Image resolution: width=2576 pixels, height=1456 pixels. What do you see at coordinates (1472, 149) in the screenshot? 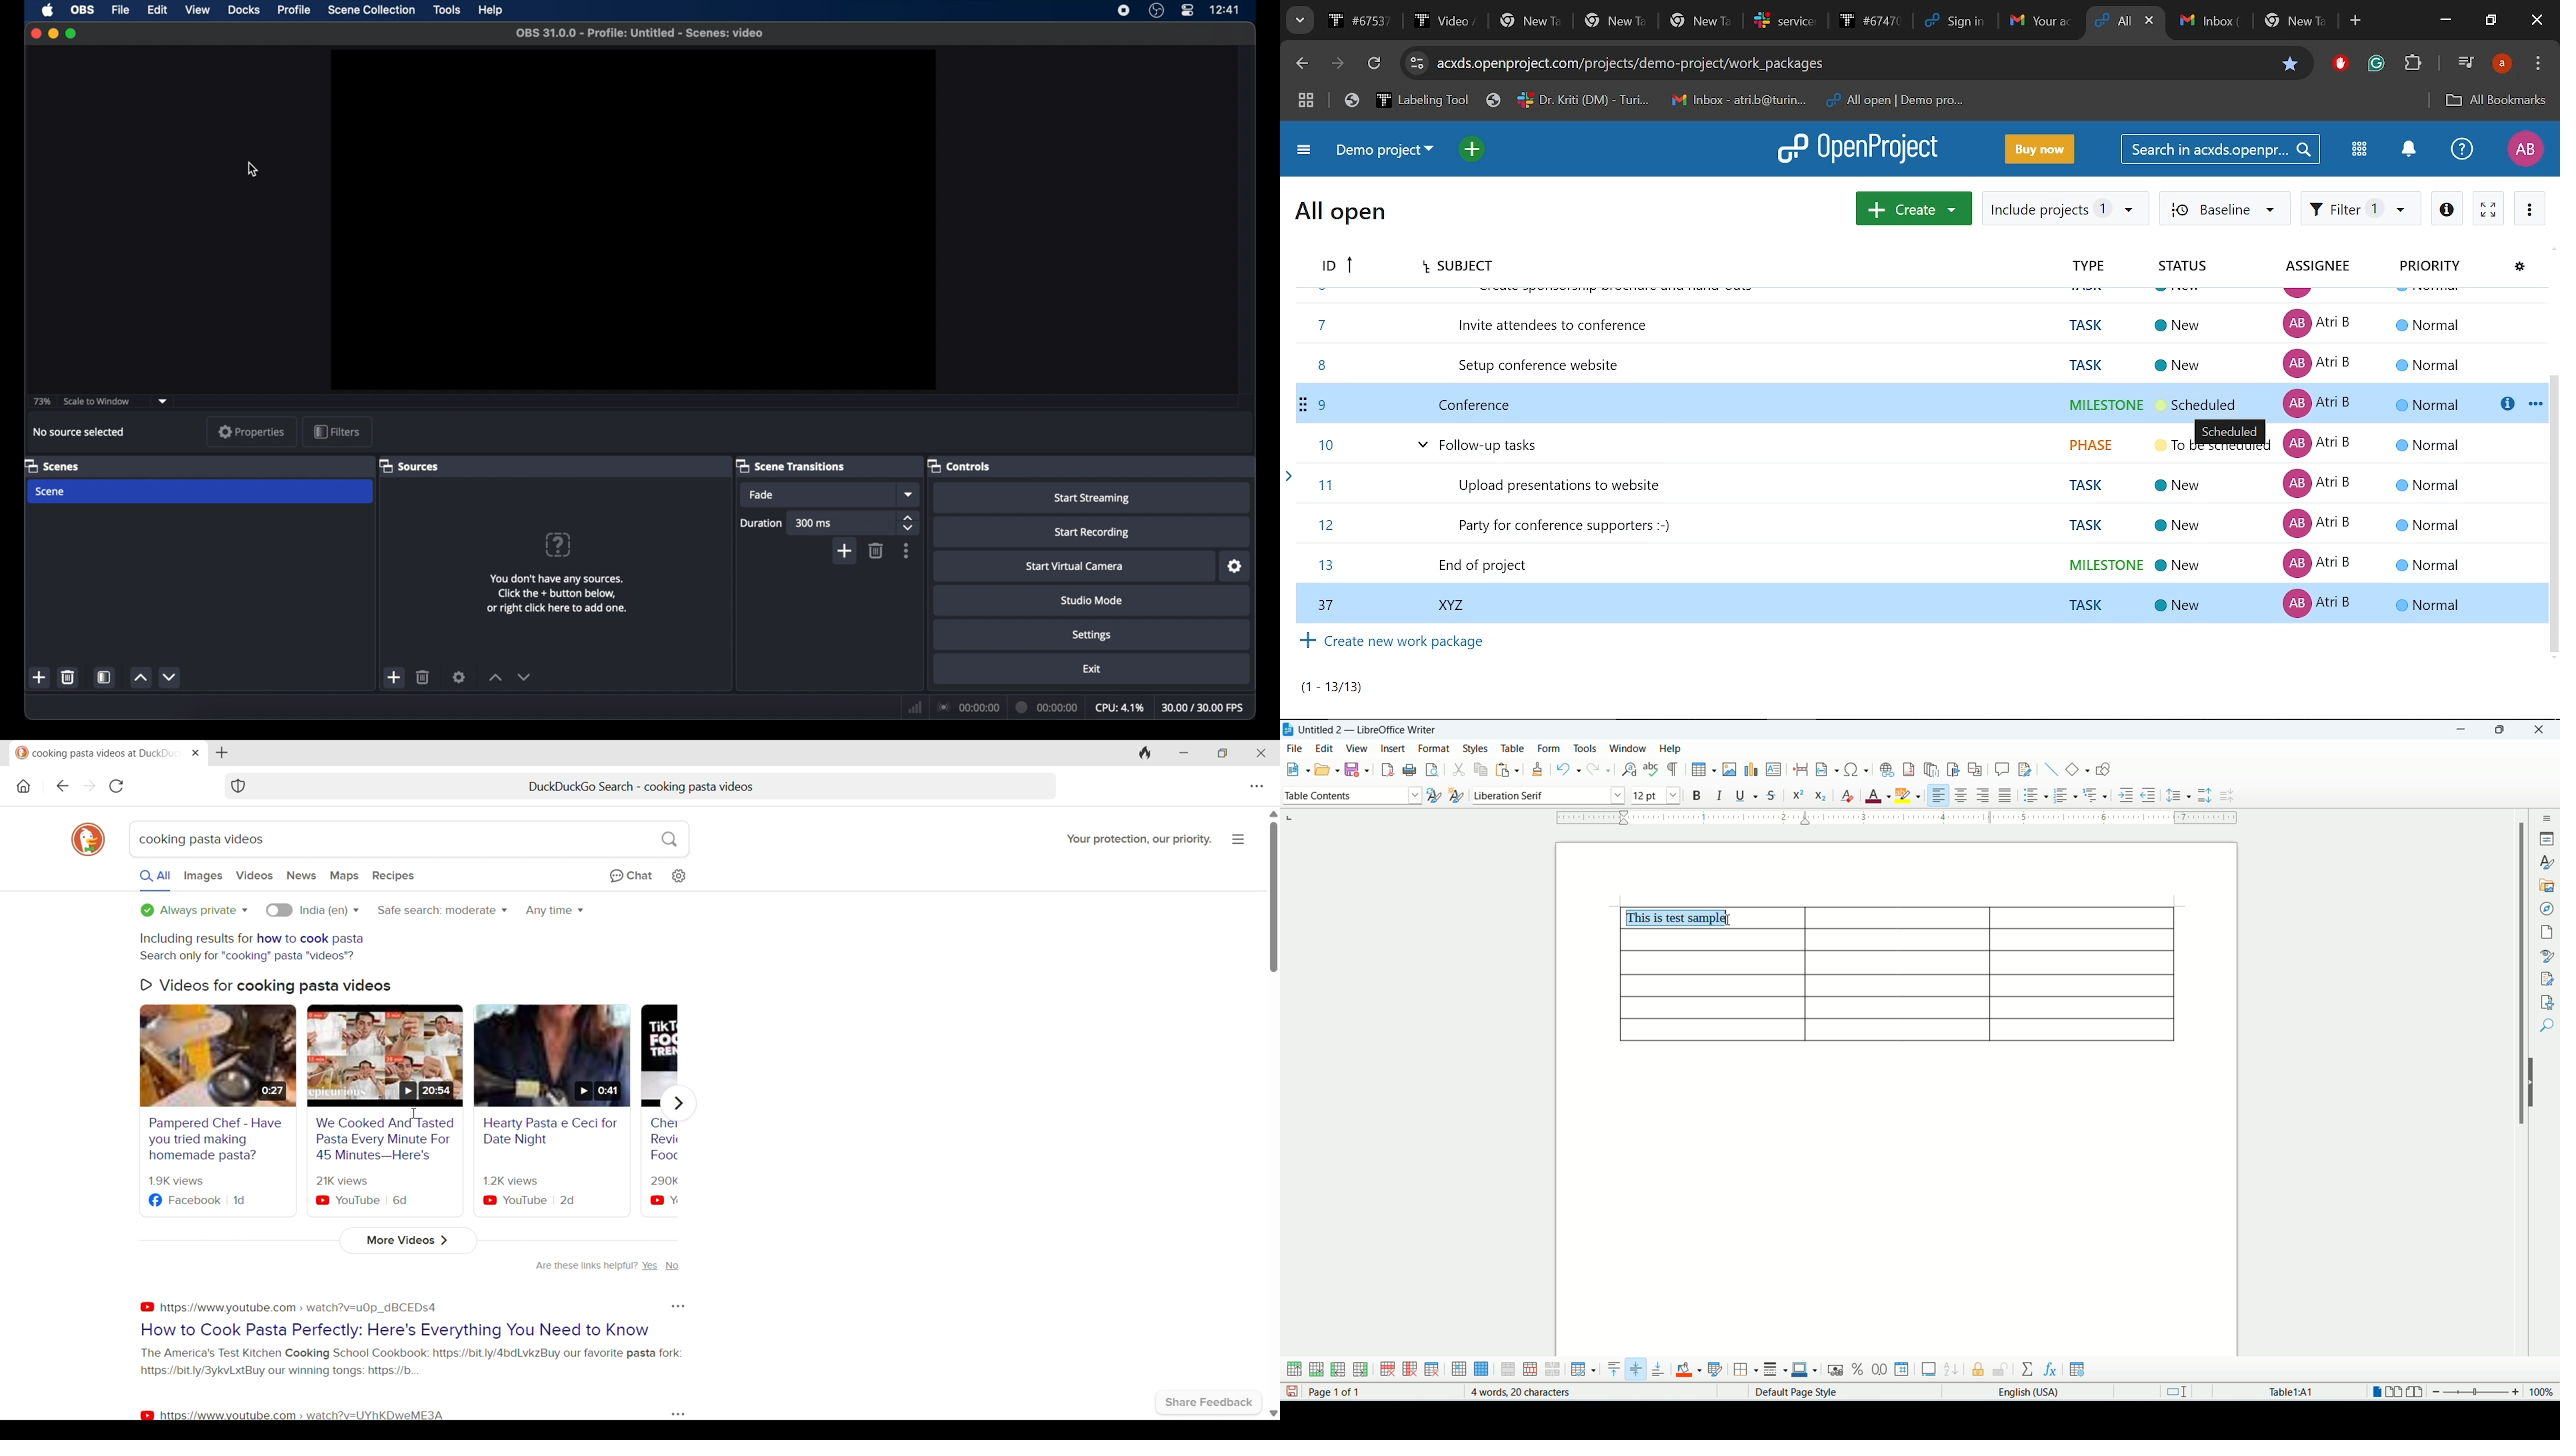
I see `open quick add menu` at bounding box center [1472, 149].